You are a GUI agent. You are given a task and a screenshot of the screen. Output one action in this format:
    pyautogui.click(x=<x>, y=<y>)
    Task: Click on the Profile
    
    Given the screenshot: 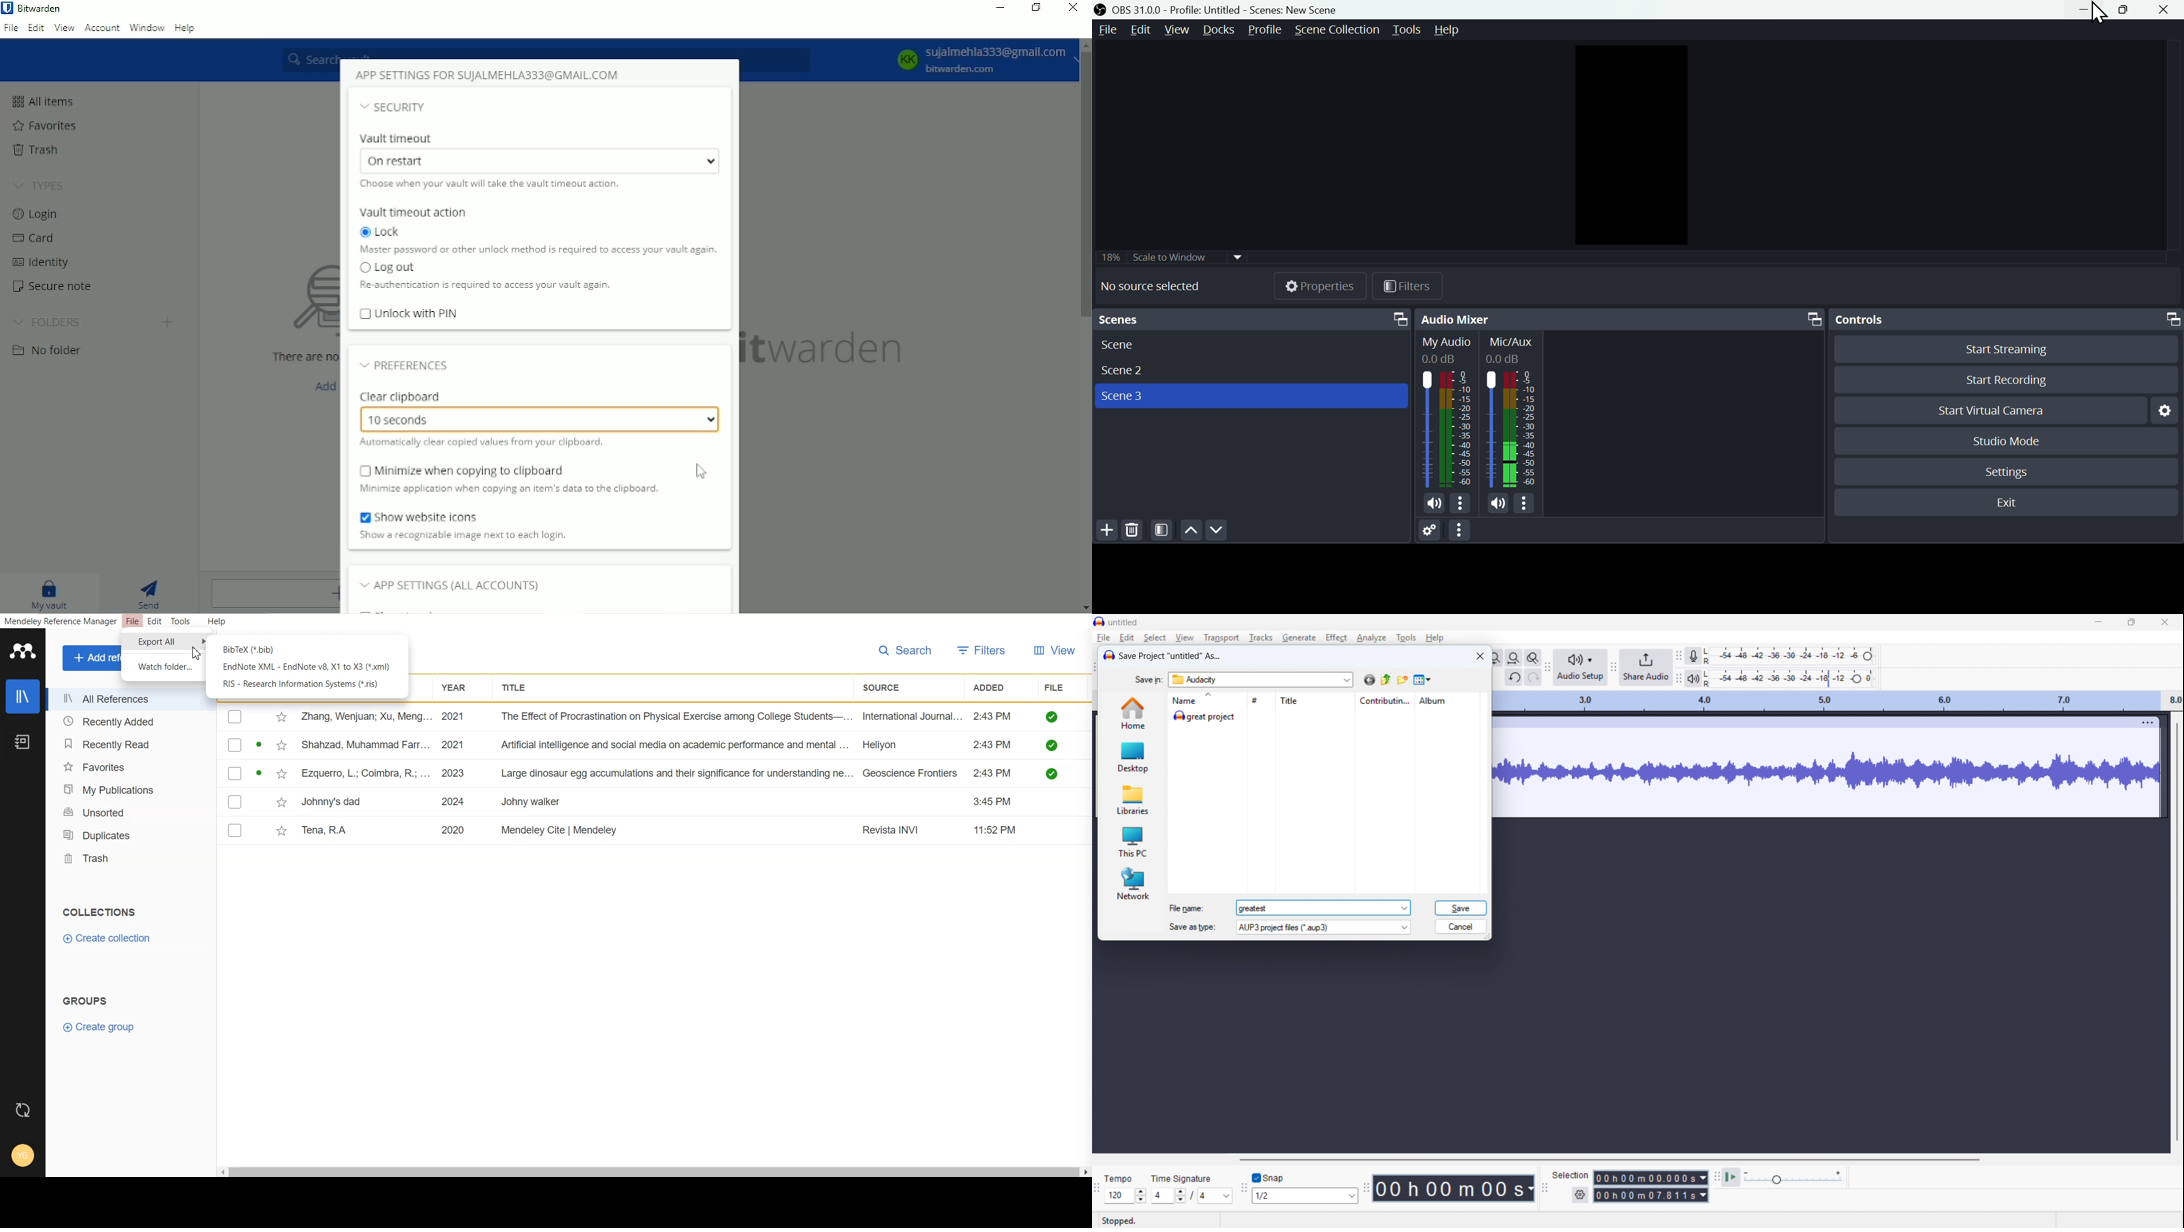 What is the action you would take?
    pyautogui.click(x=1265, y=31)
    